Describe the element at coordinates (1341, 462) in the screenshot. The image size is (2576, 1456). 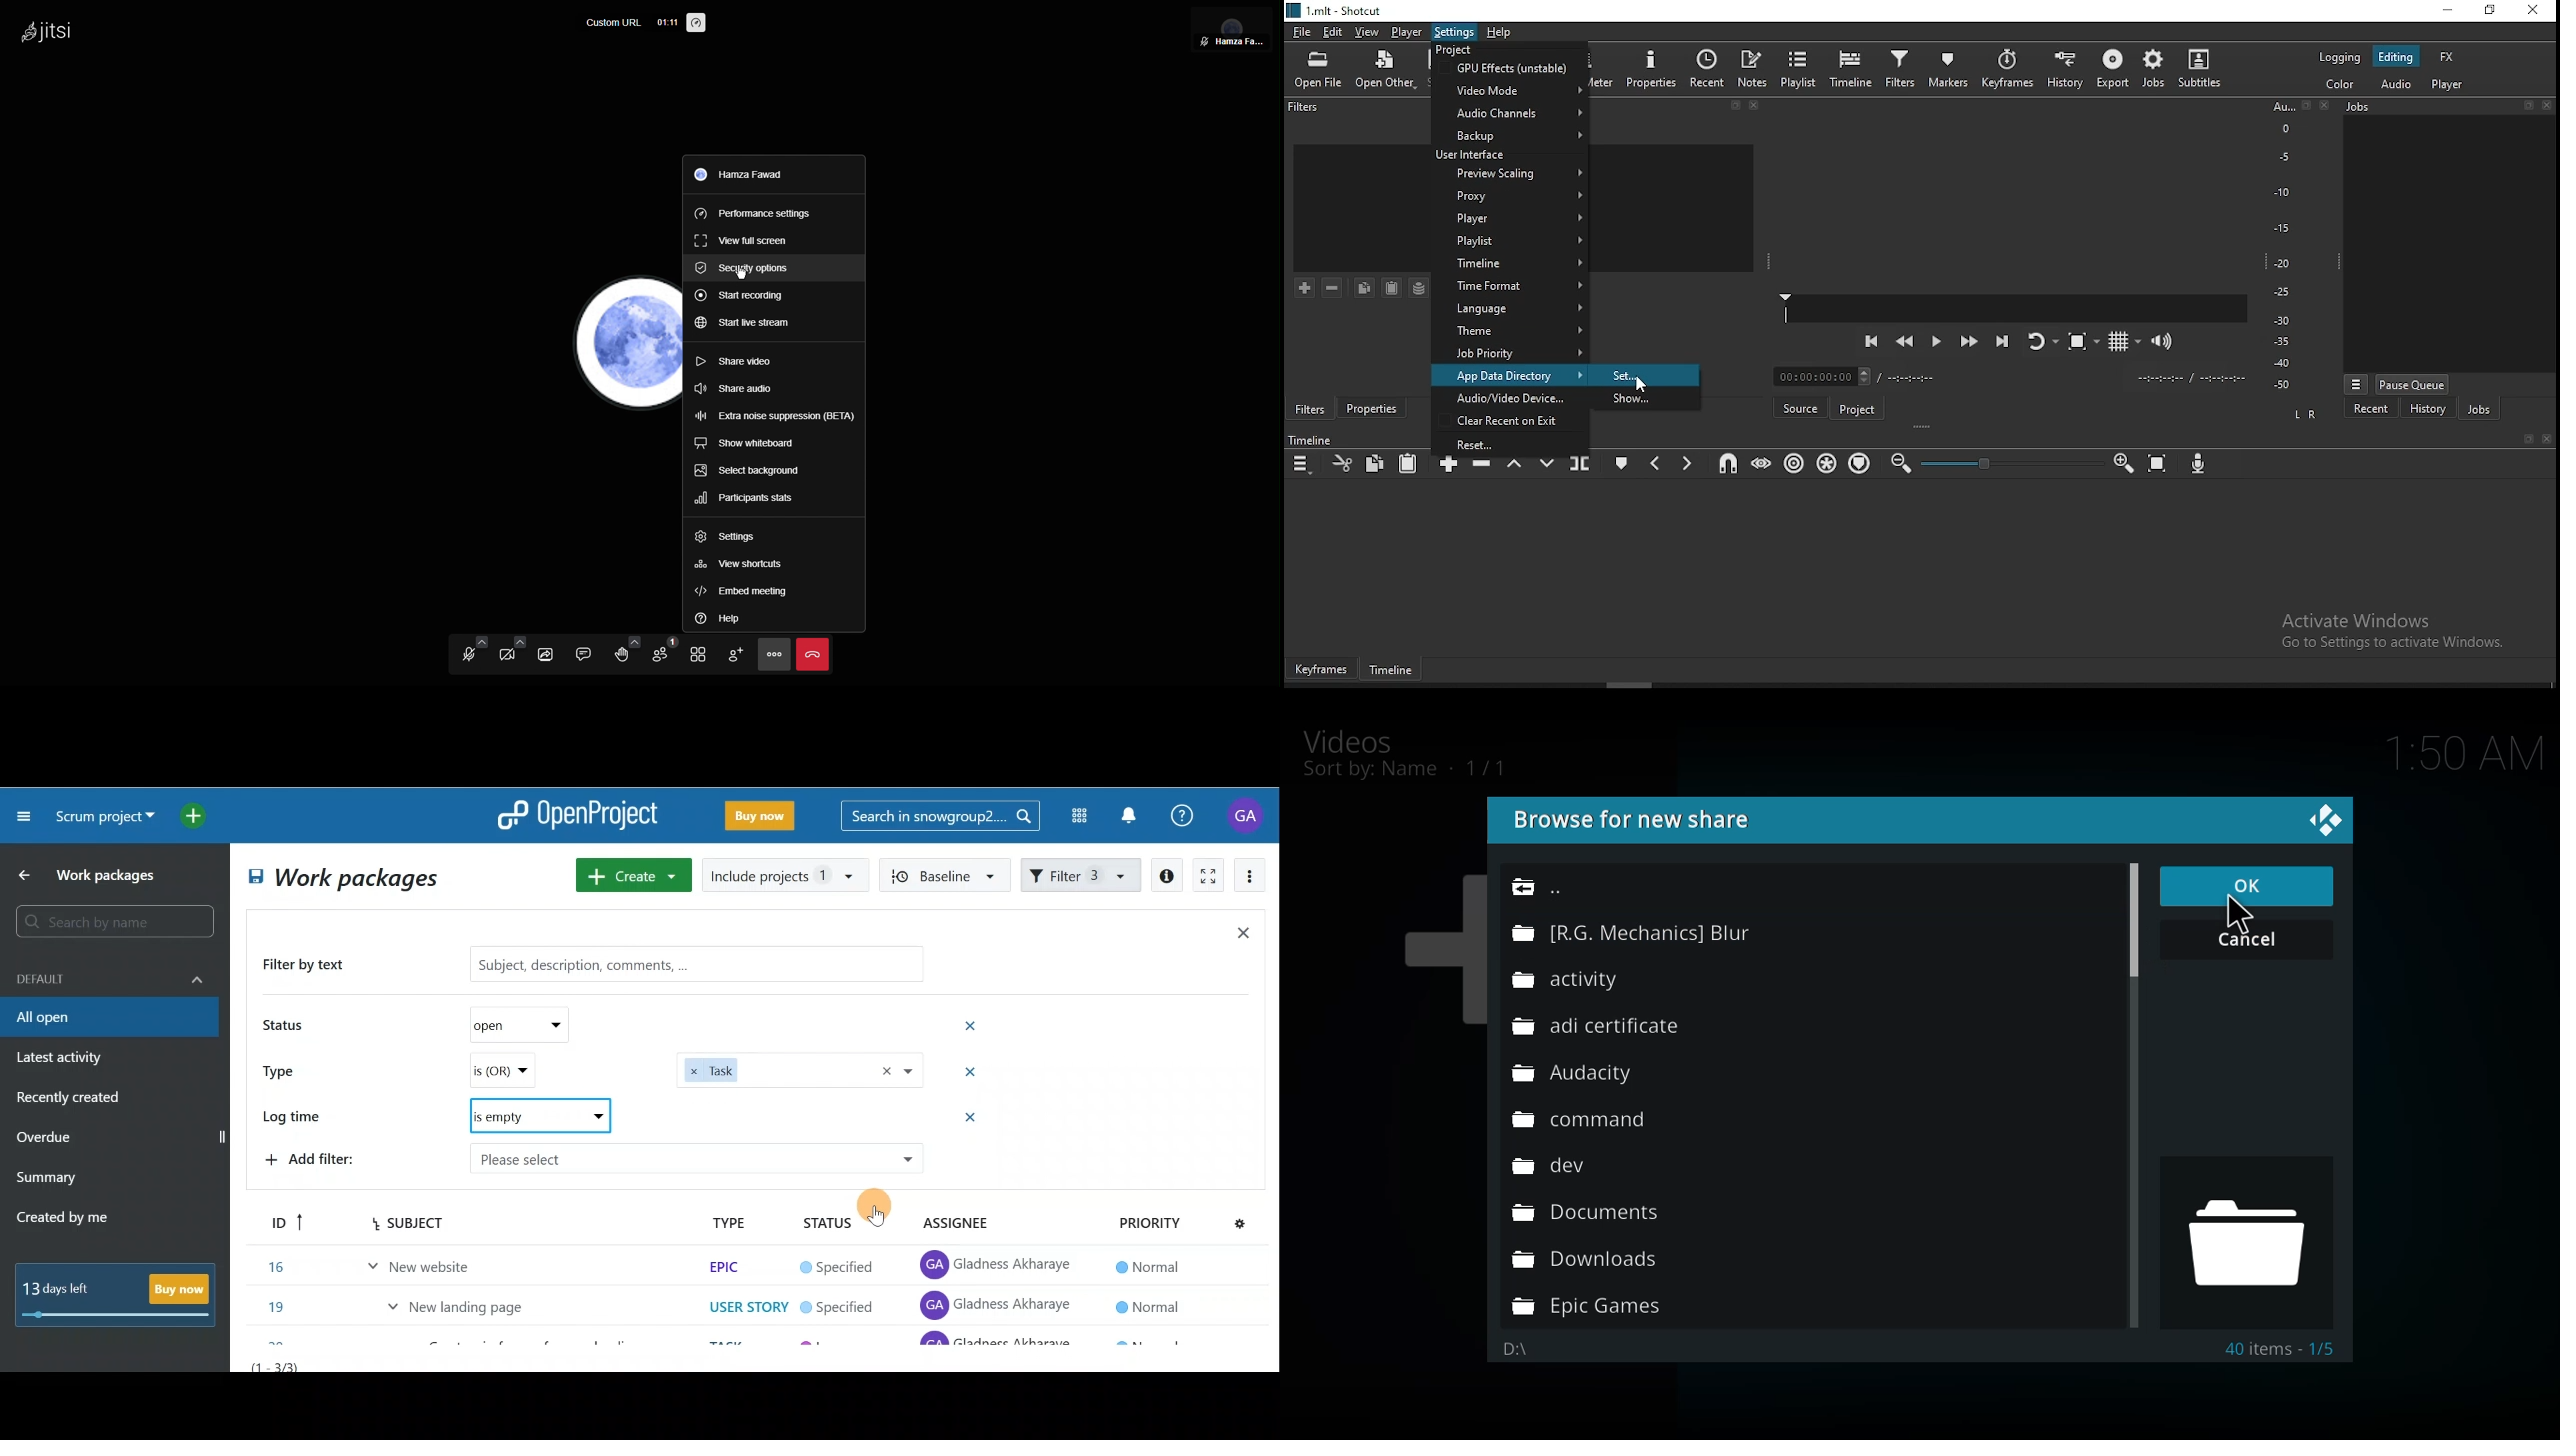
I see `cut` at that location.